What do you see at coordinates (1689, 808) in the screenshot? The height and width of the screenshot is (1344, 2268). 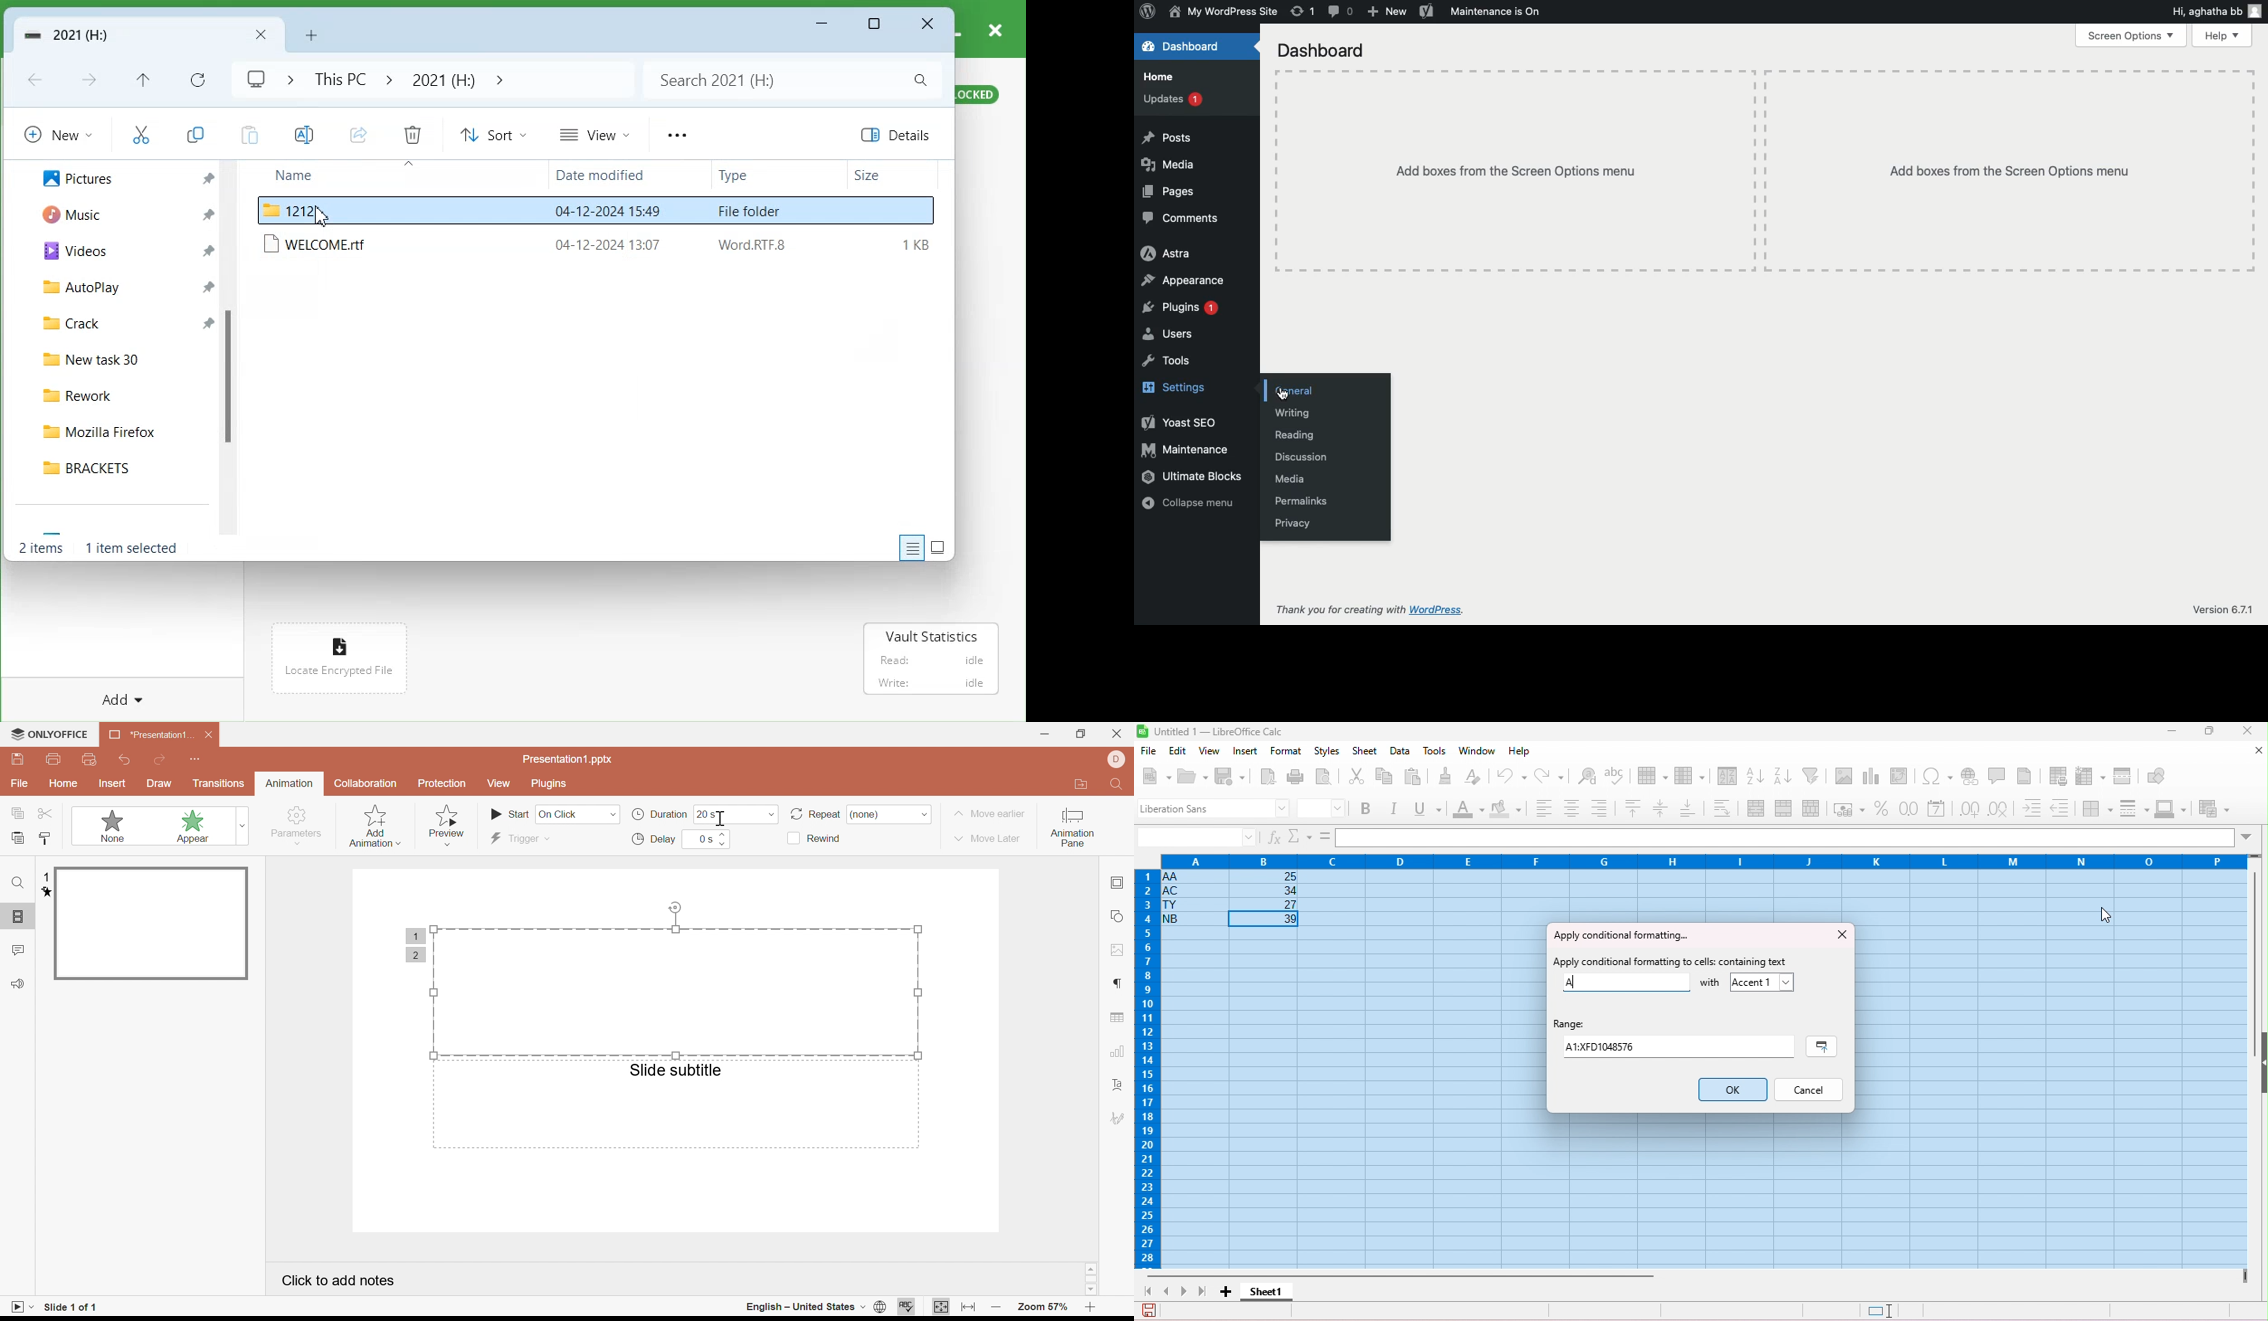 I see `align bottom` at bounding box center [1689, 808].